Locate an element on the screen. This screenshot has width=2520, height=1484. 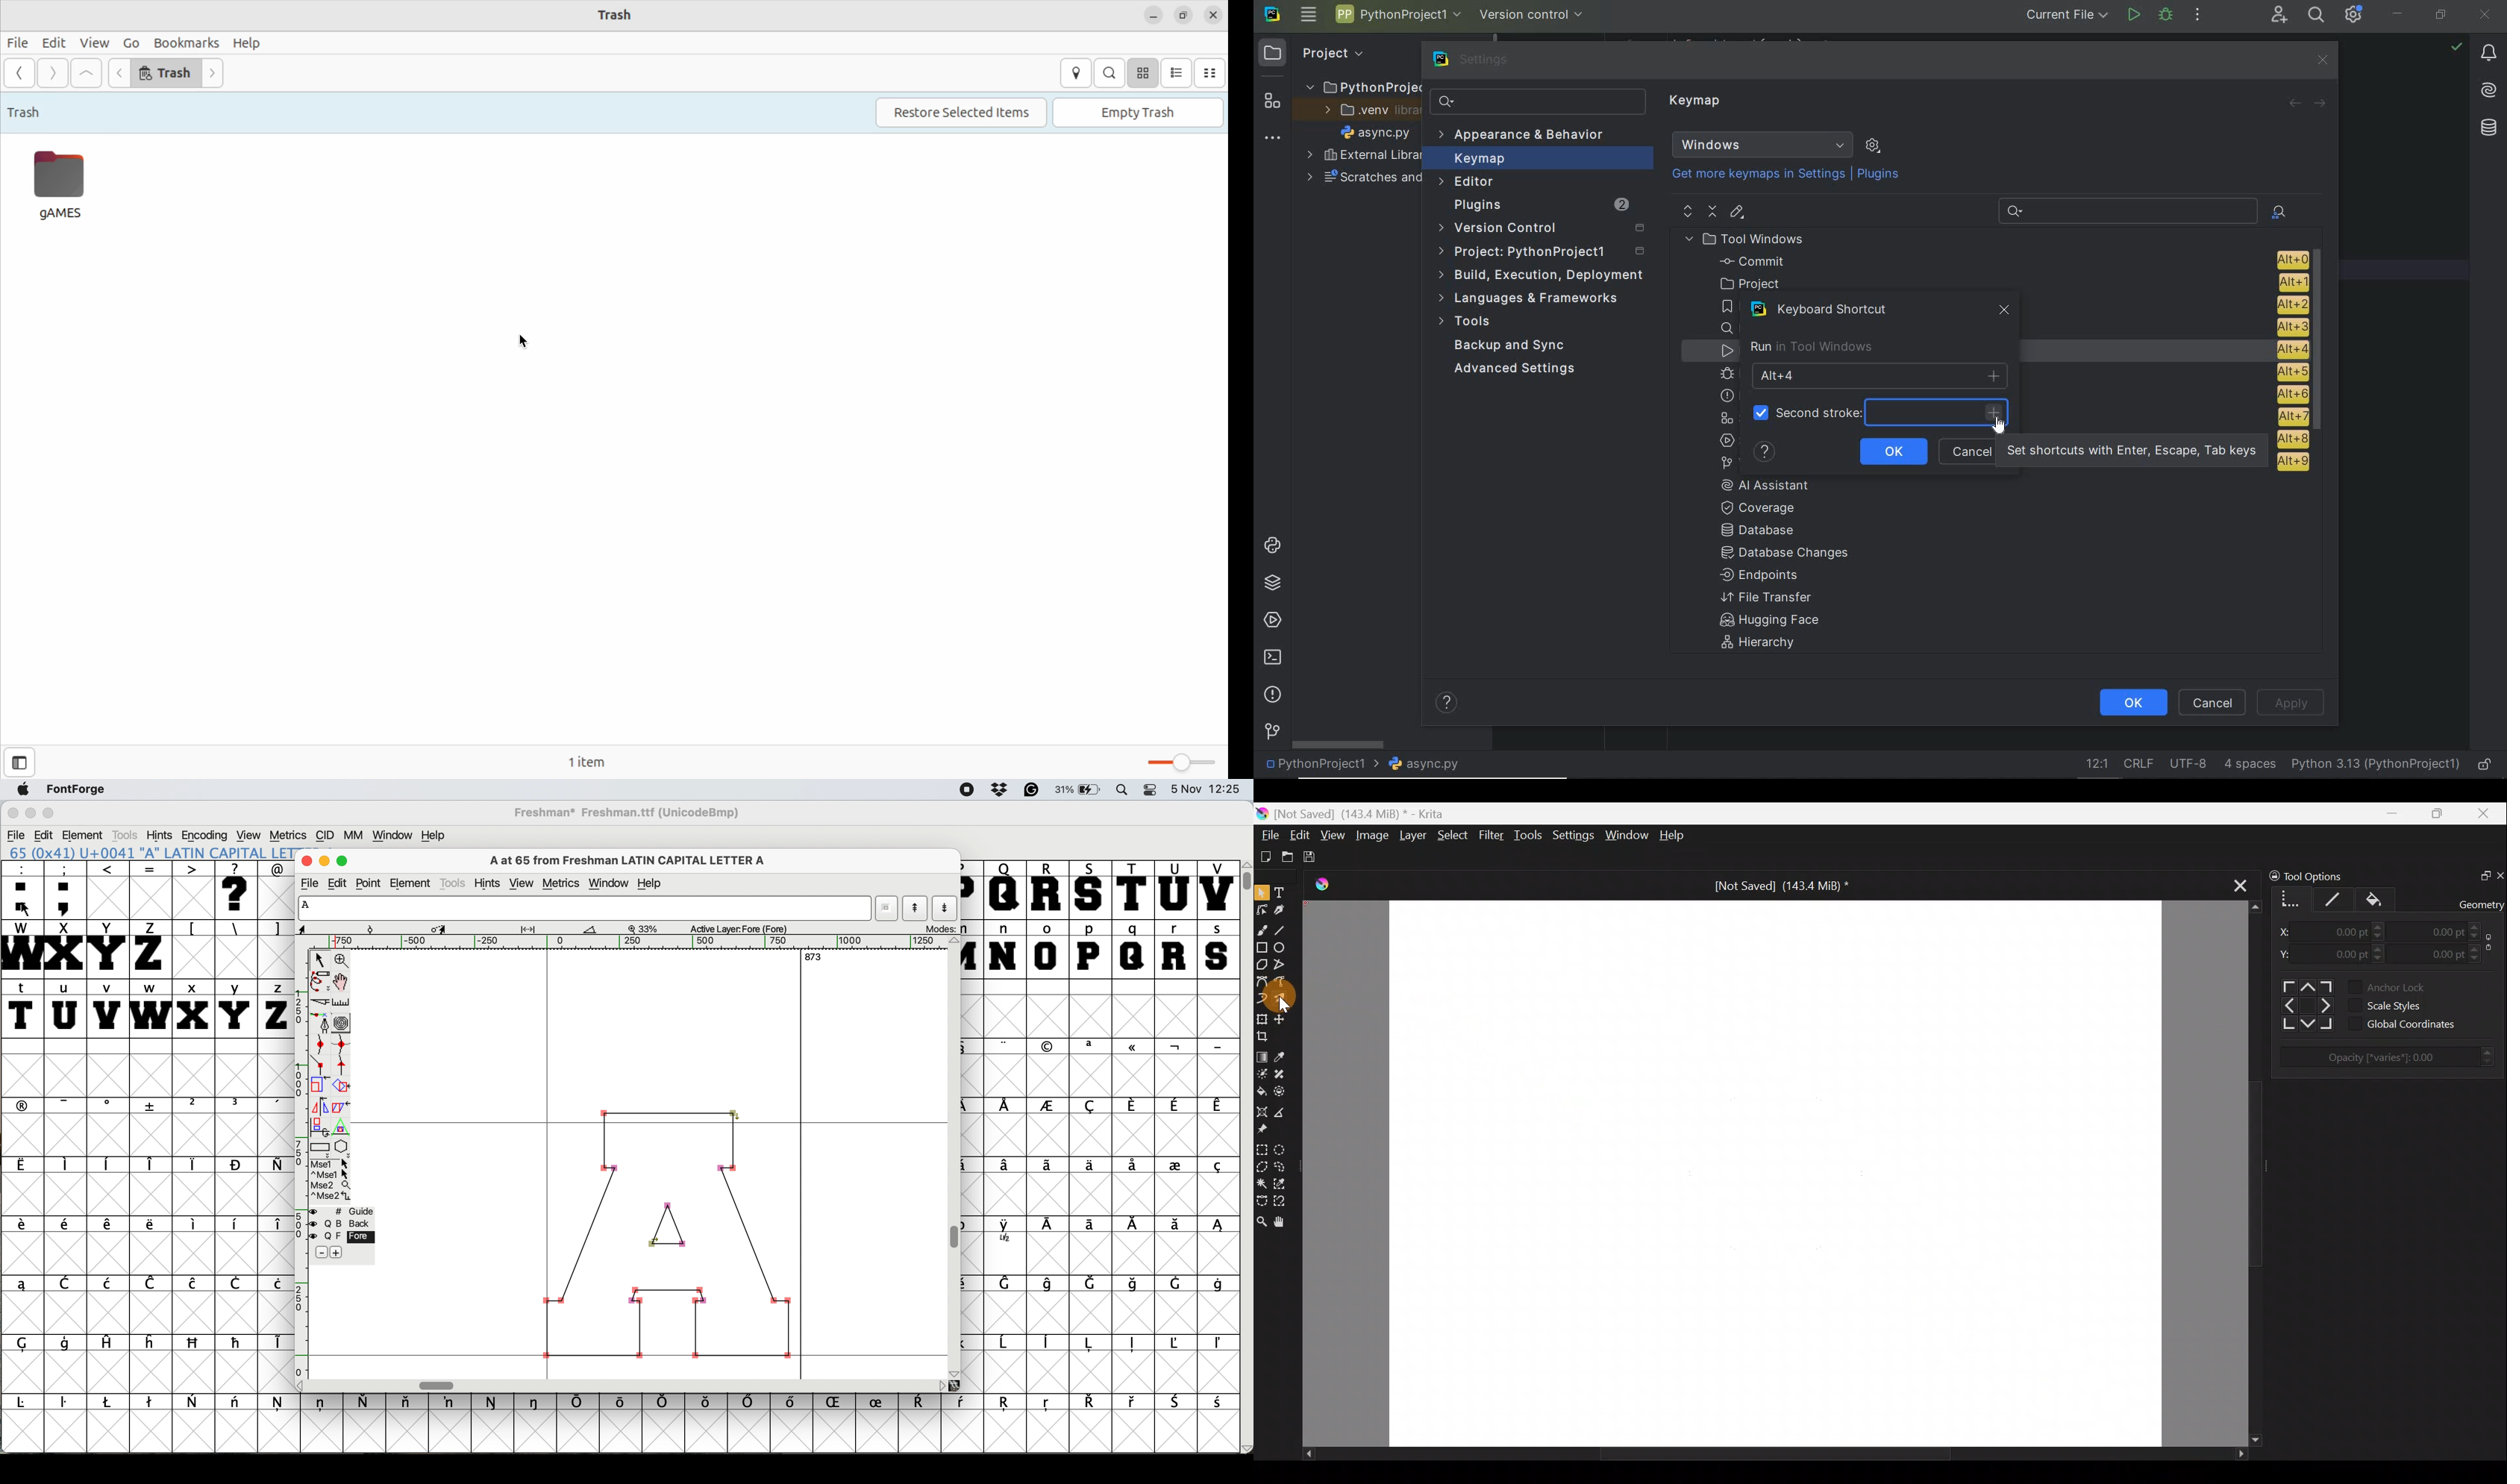
View is located at coordinates (1332, 835).